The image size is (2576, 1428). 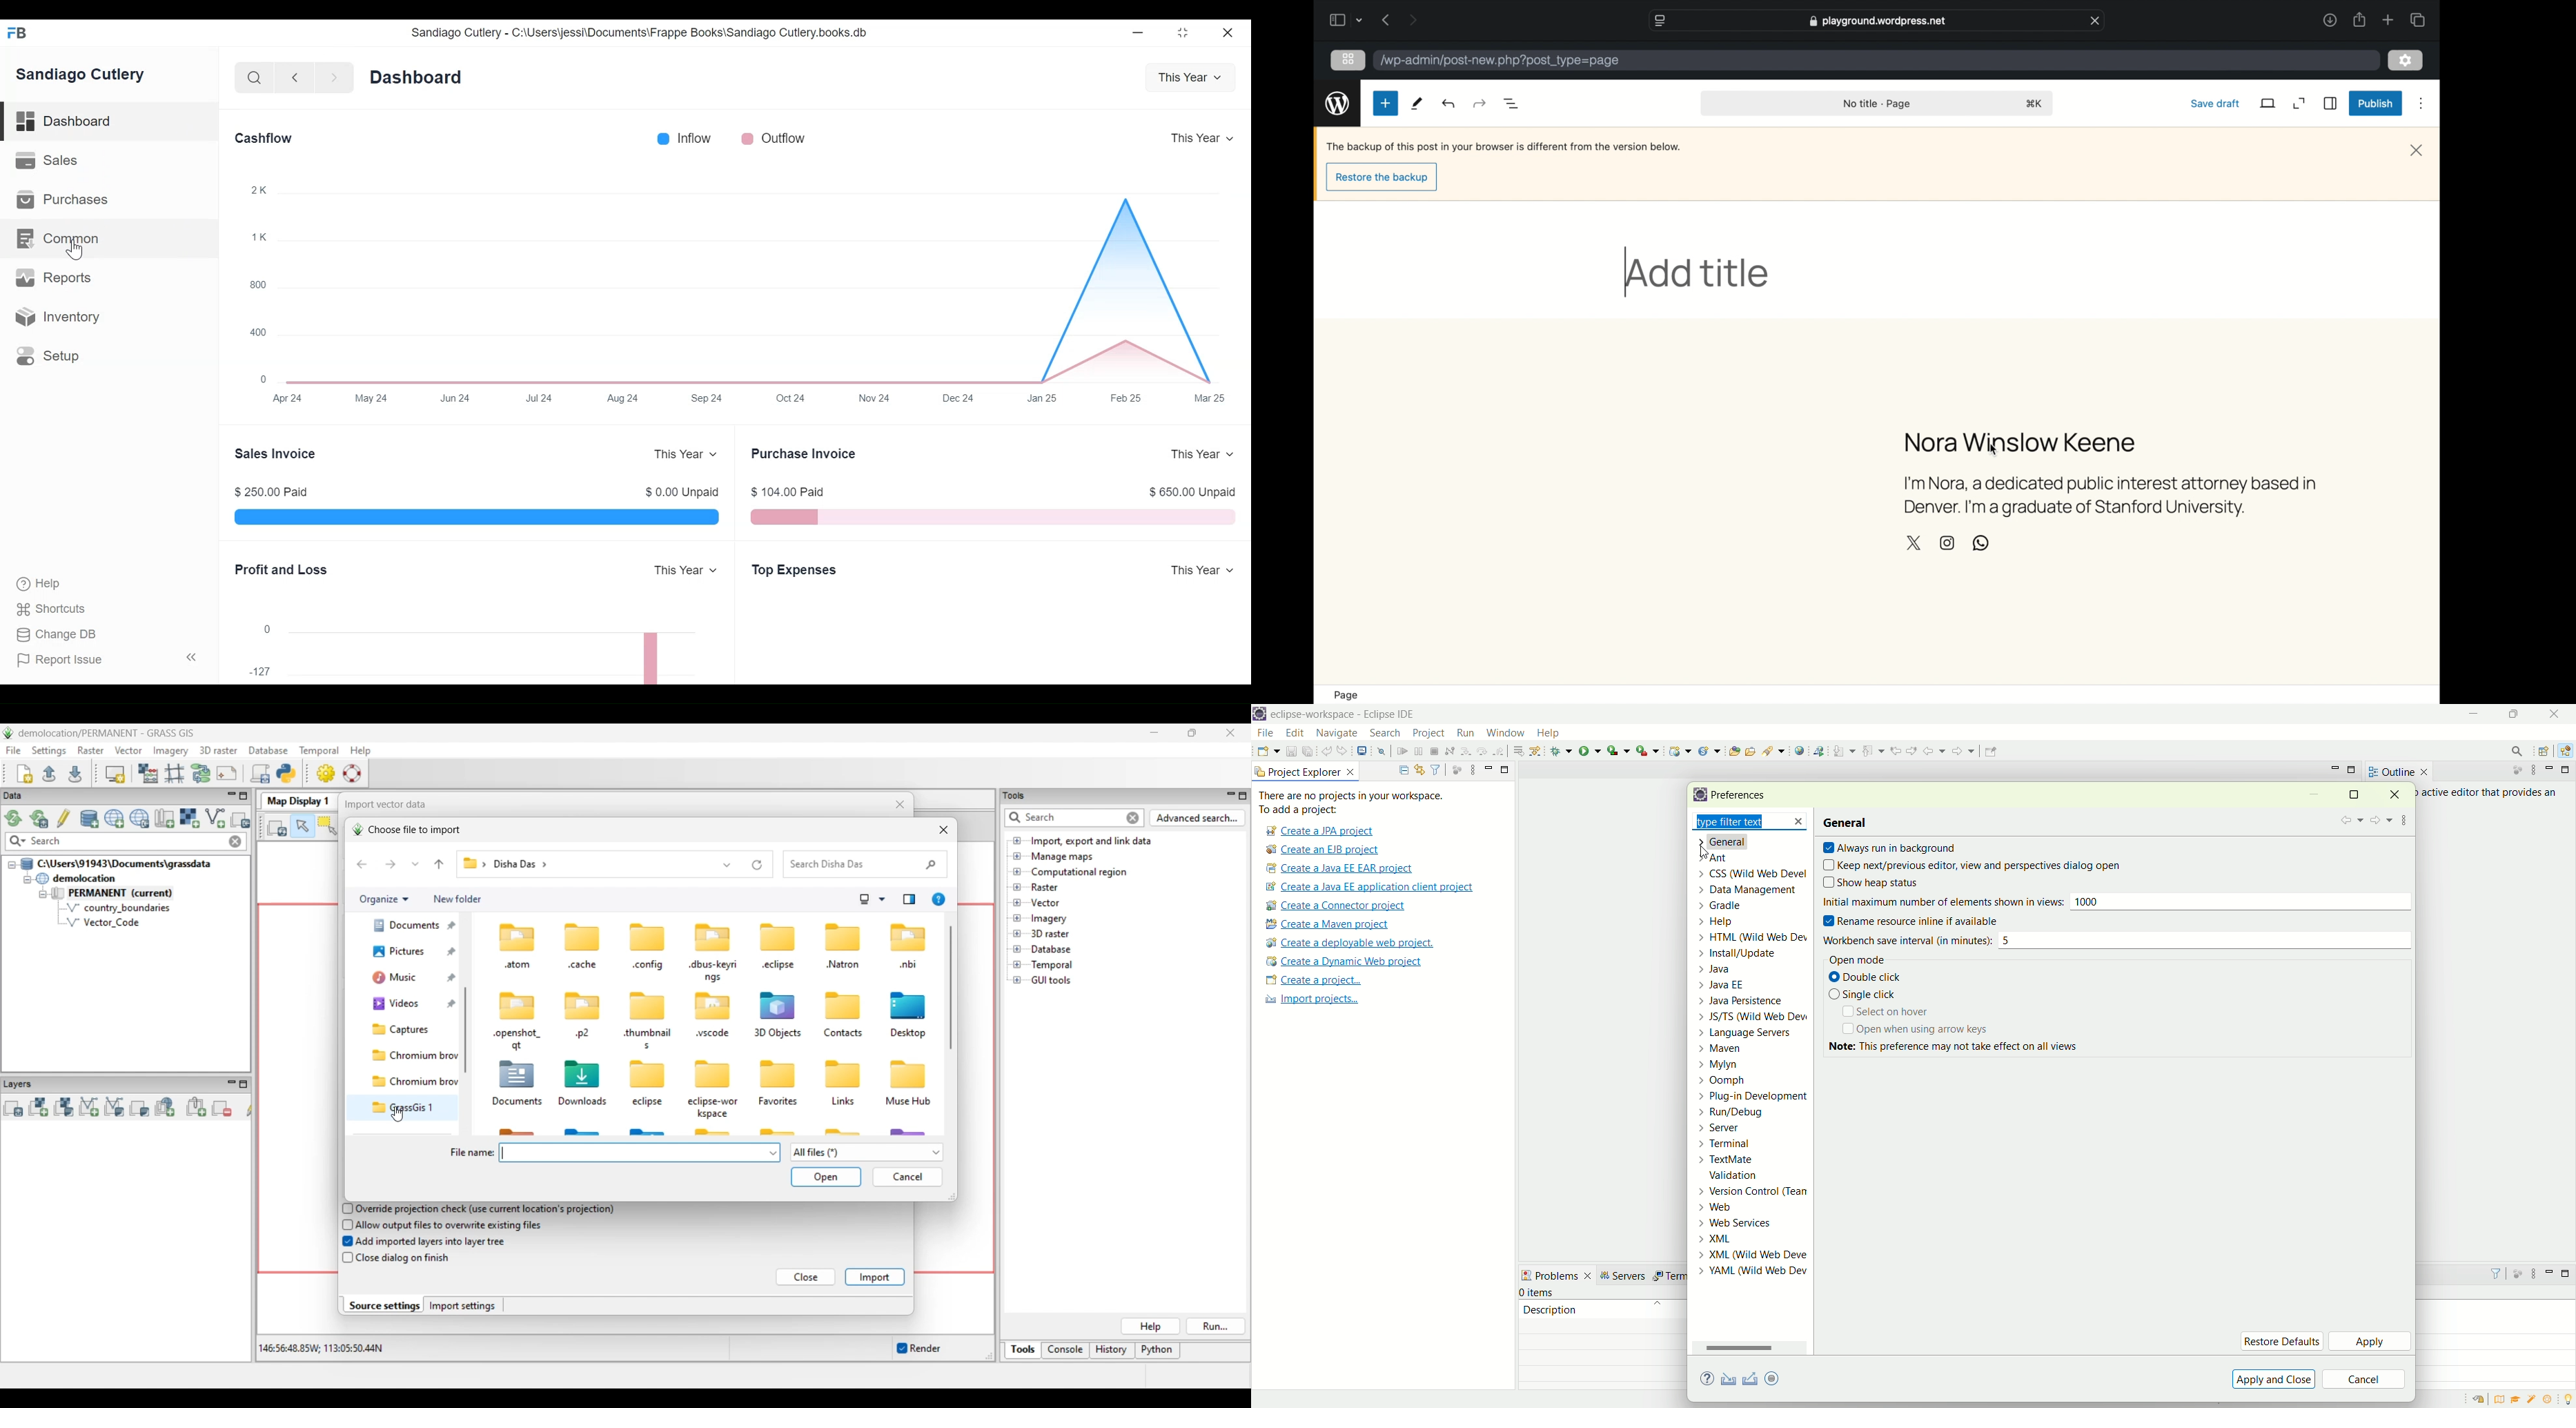 I want to click on Top Expenses, so click(x=800, y=571).